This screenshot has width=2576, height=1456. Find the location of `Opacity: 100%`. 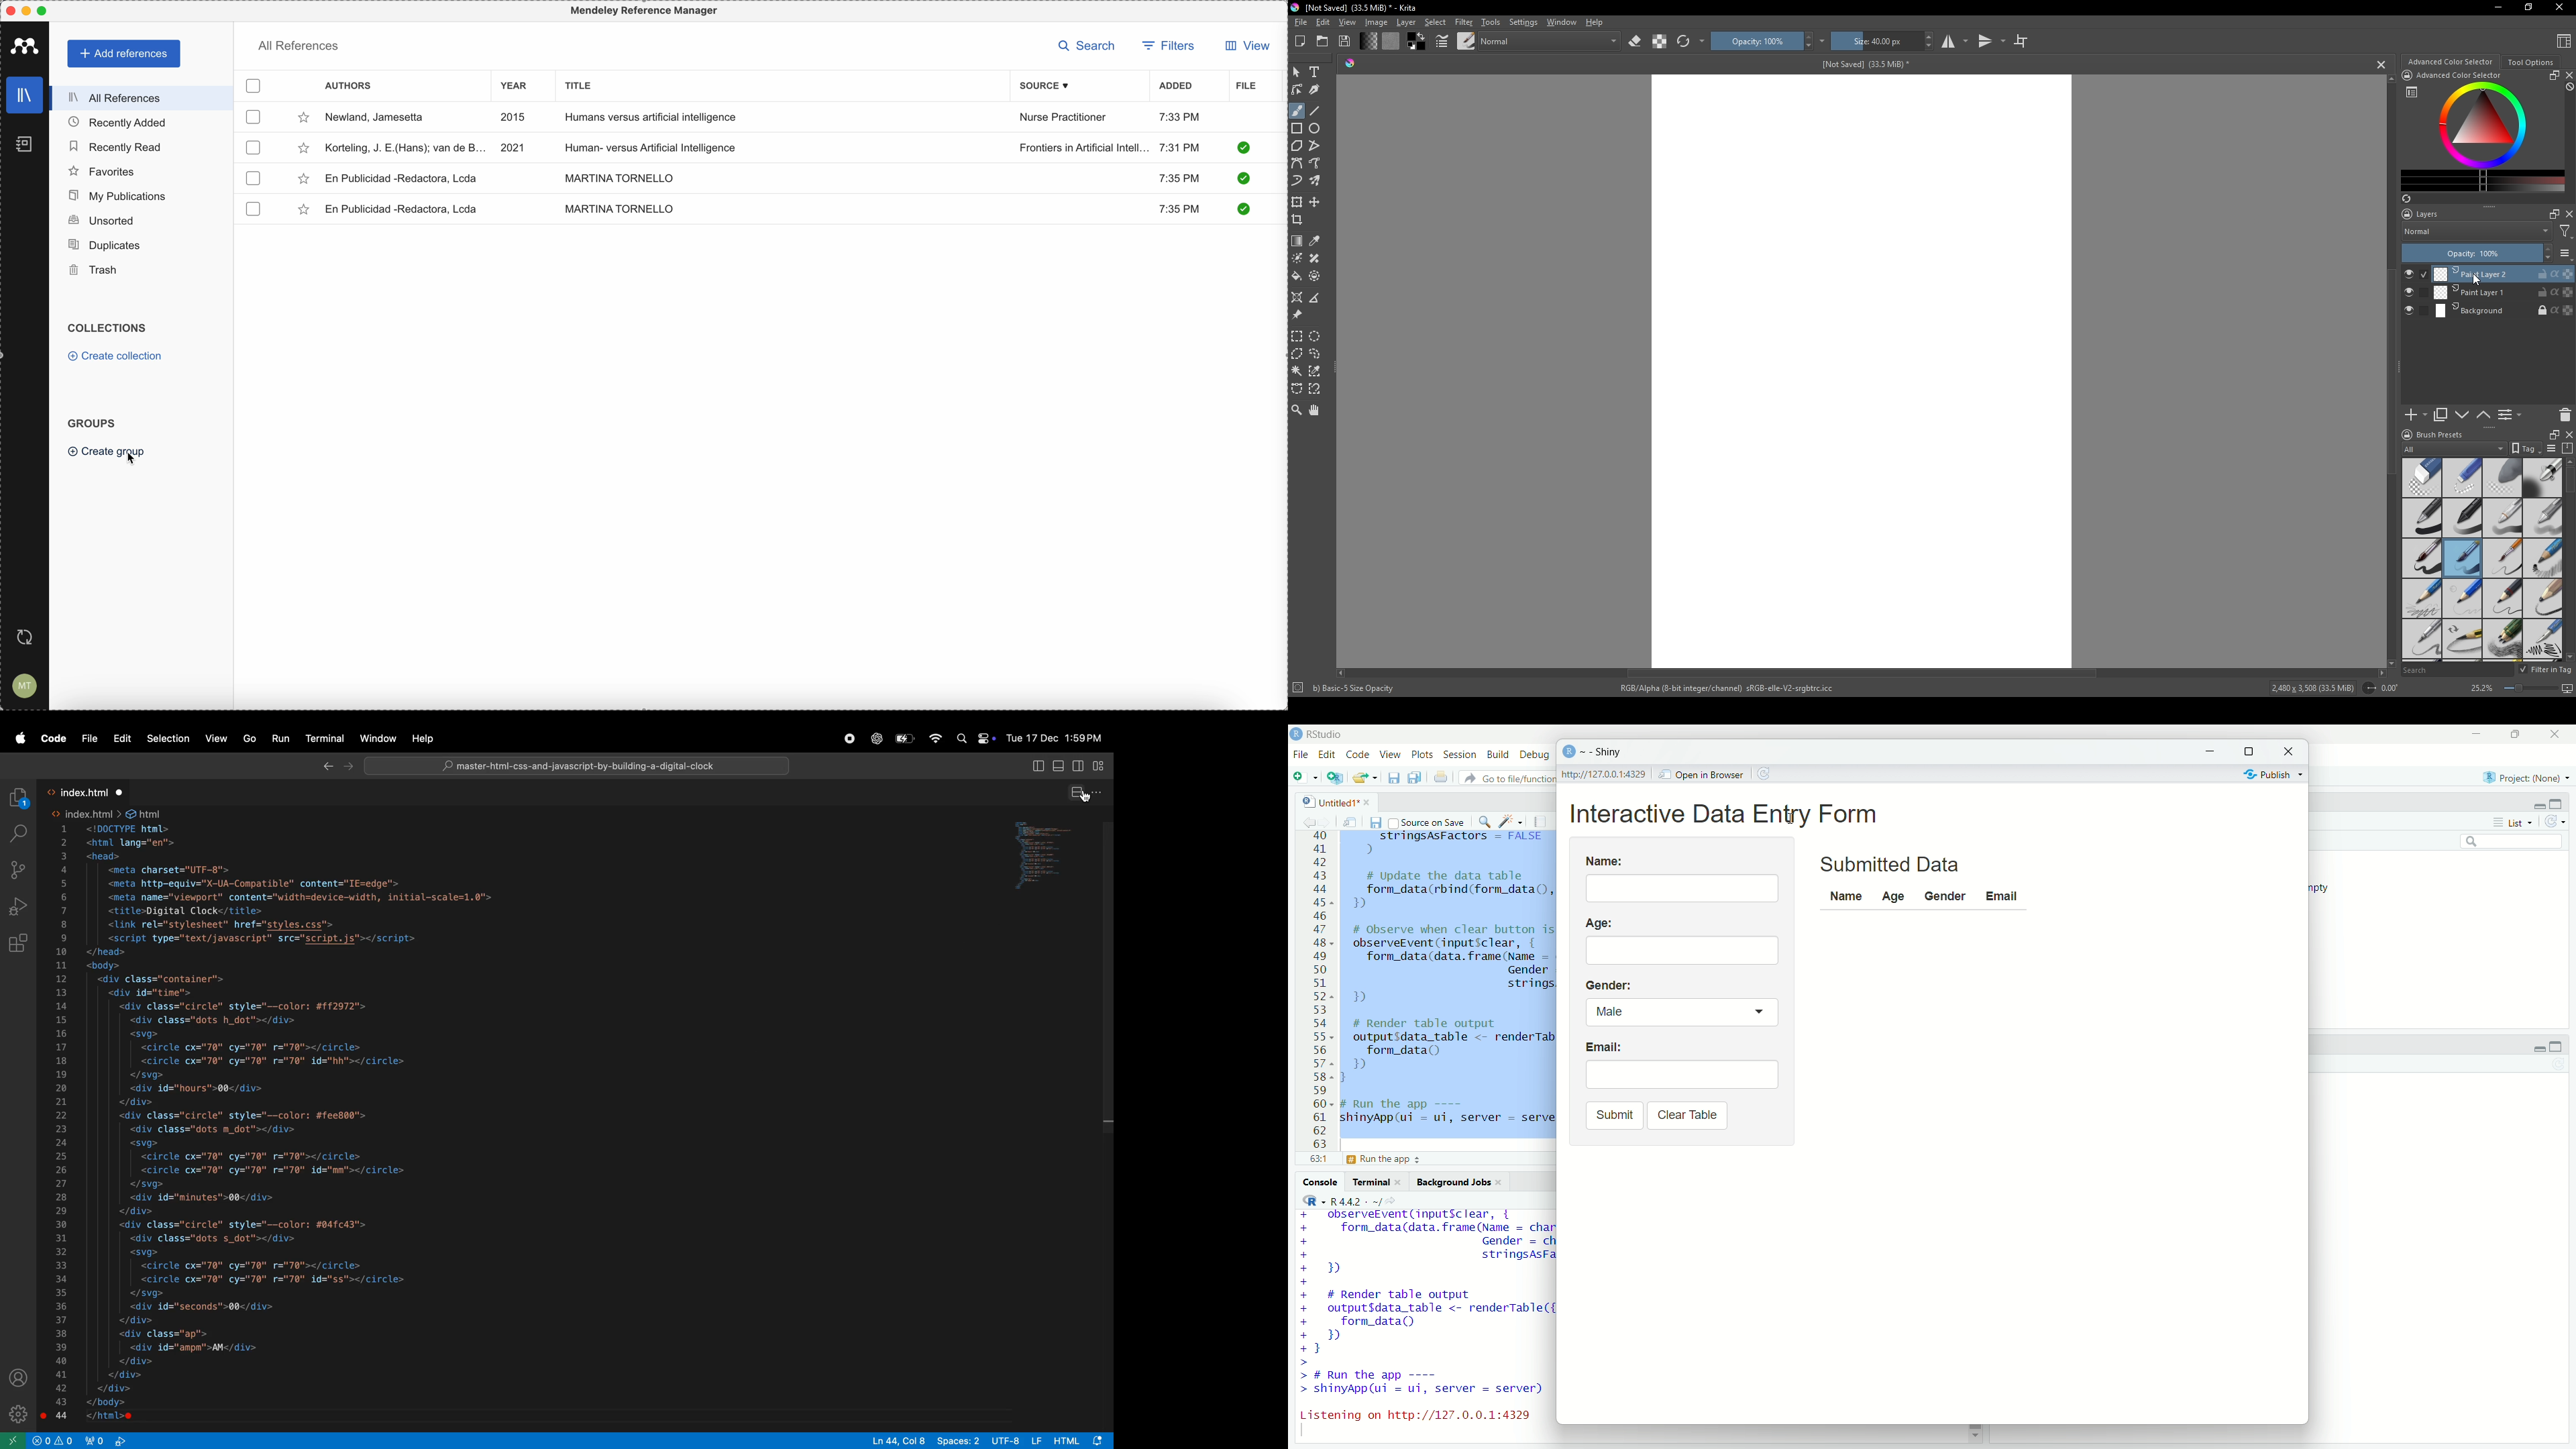

Opacity: 100% is located at coordinates (2469, 254).